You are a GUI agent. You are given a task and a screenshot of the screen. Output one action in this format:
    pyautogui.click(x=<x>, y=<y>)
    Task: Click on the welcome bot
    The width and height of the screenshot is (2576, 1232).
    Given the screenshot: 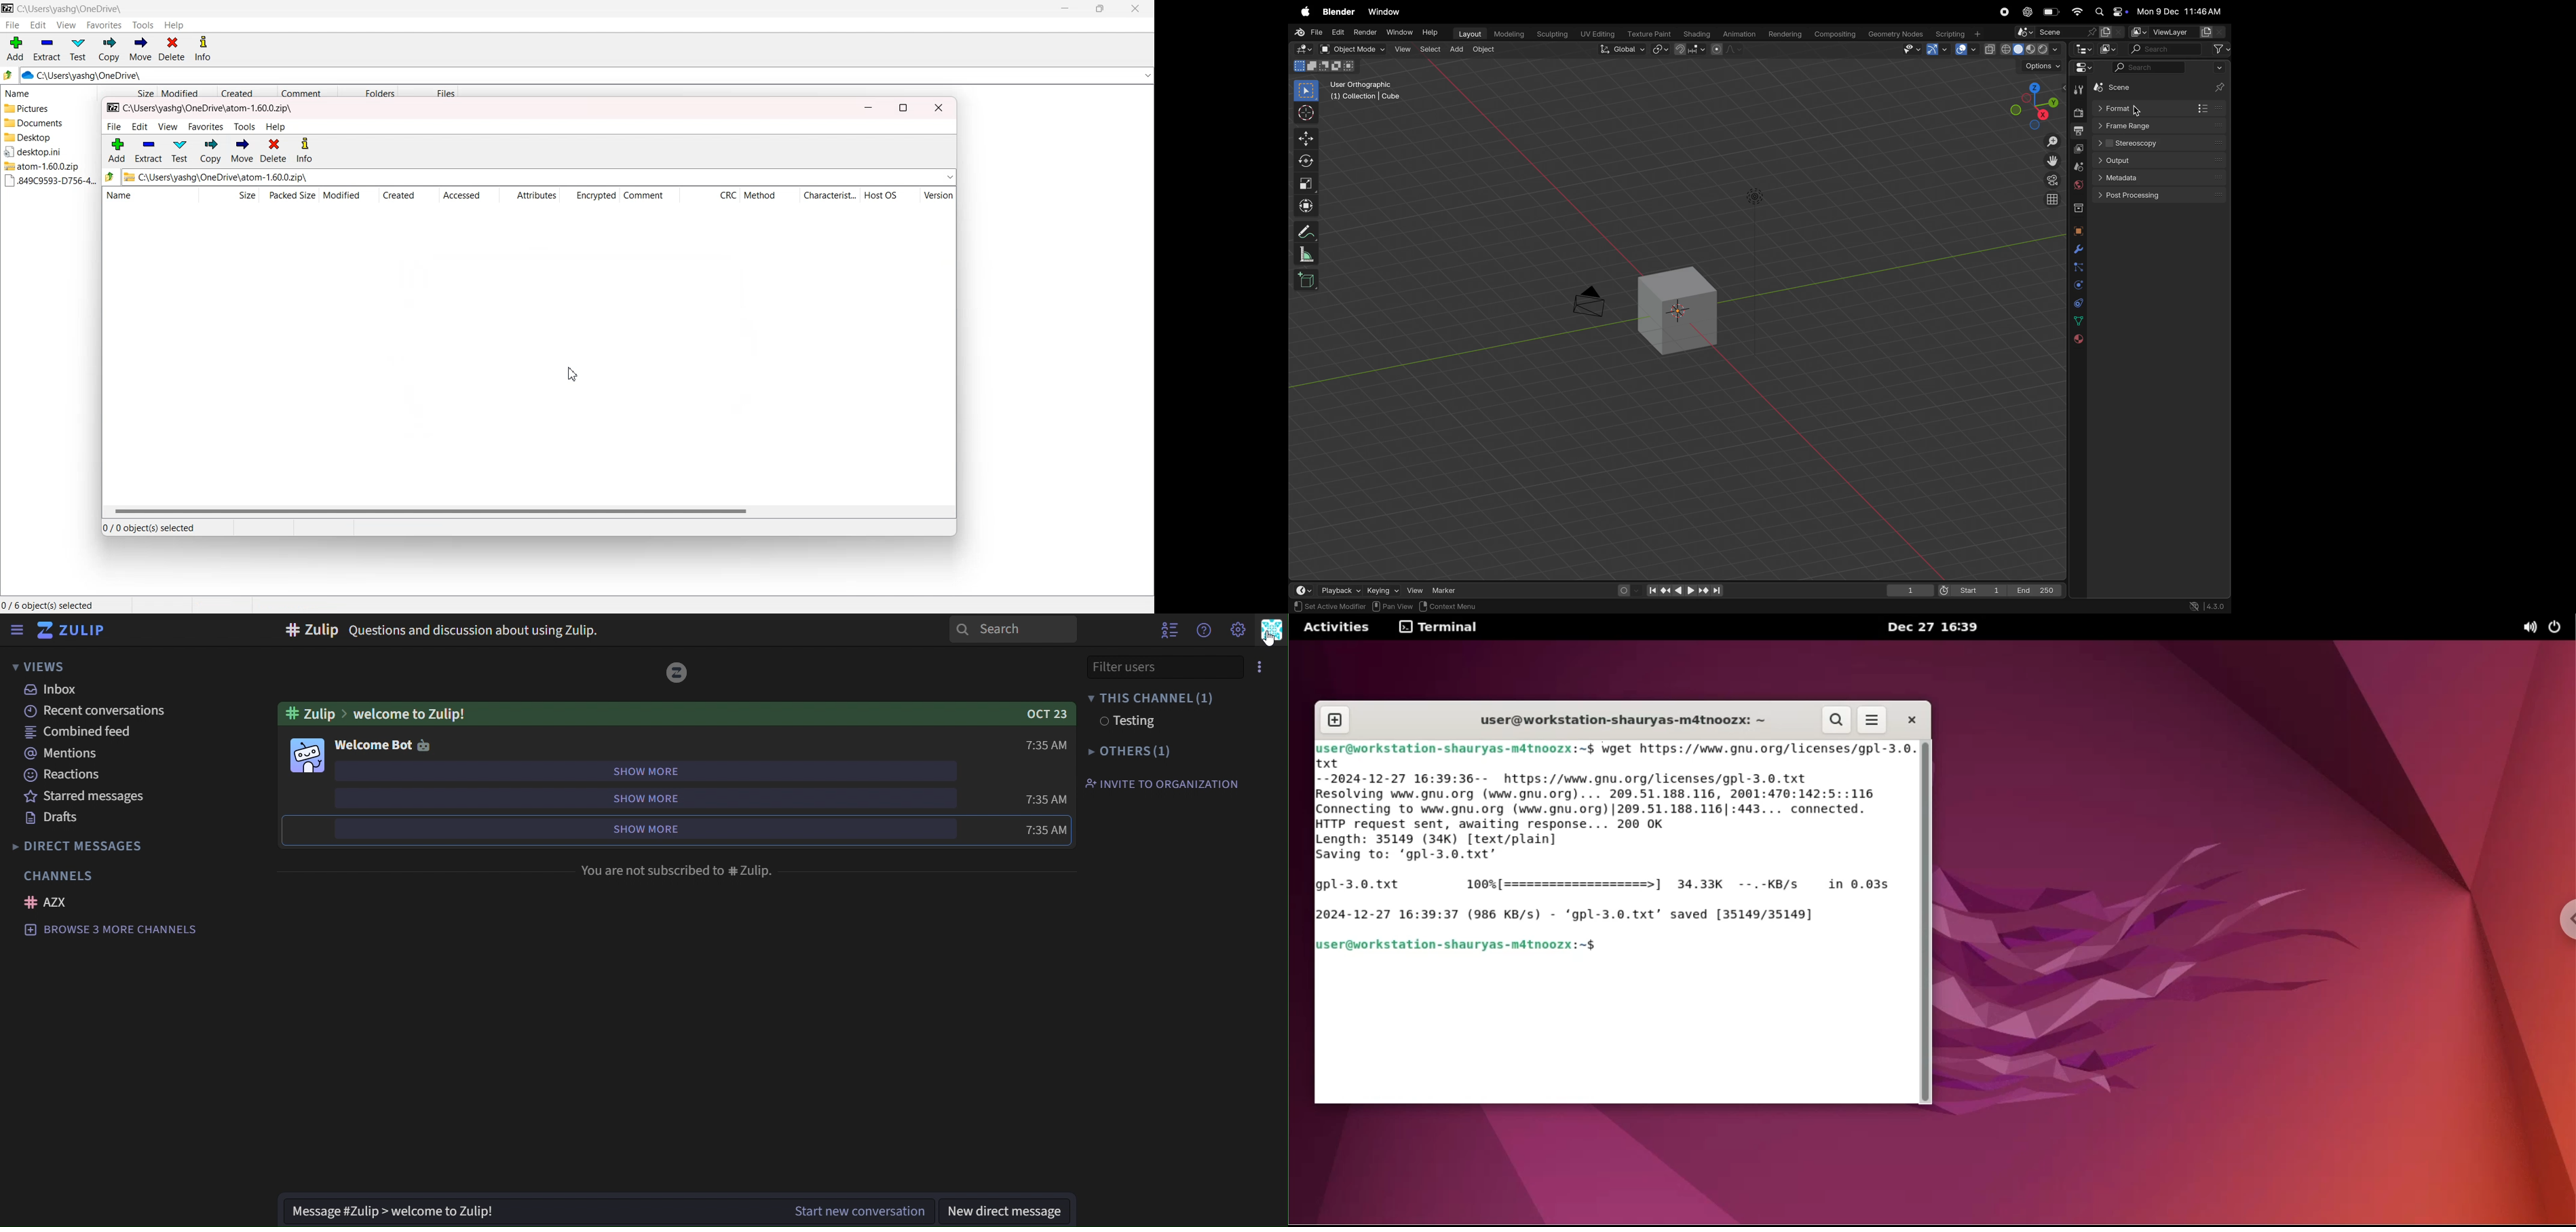 What is the action you would take?
    pyautogui.click(x=385, y=744)
    